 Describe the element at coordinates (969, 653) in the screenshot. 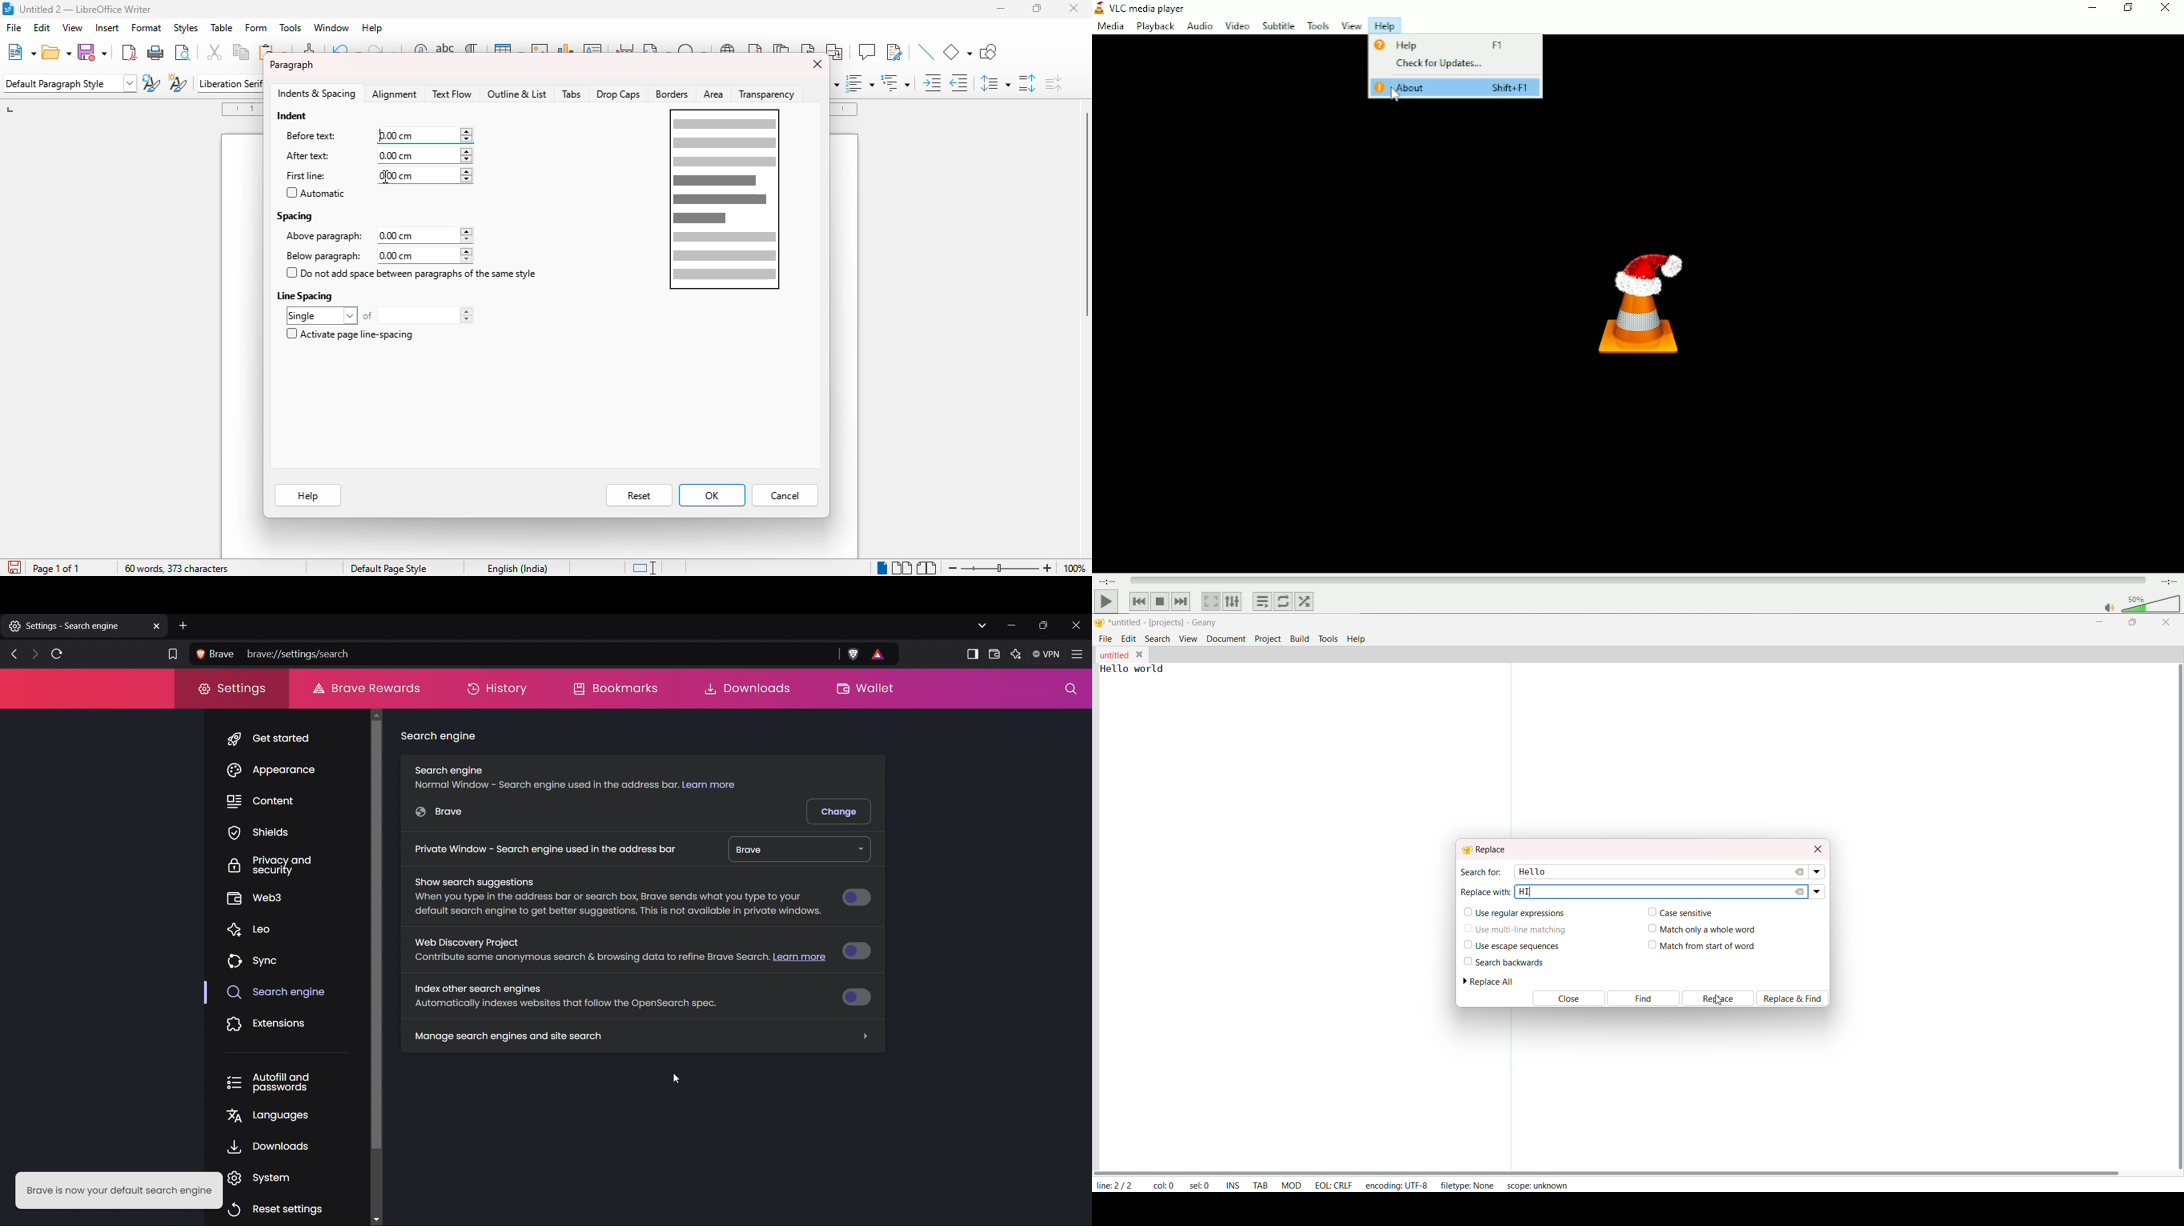

I see `Show sidebar` at that location.